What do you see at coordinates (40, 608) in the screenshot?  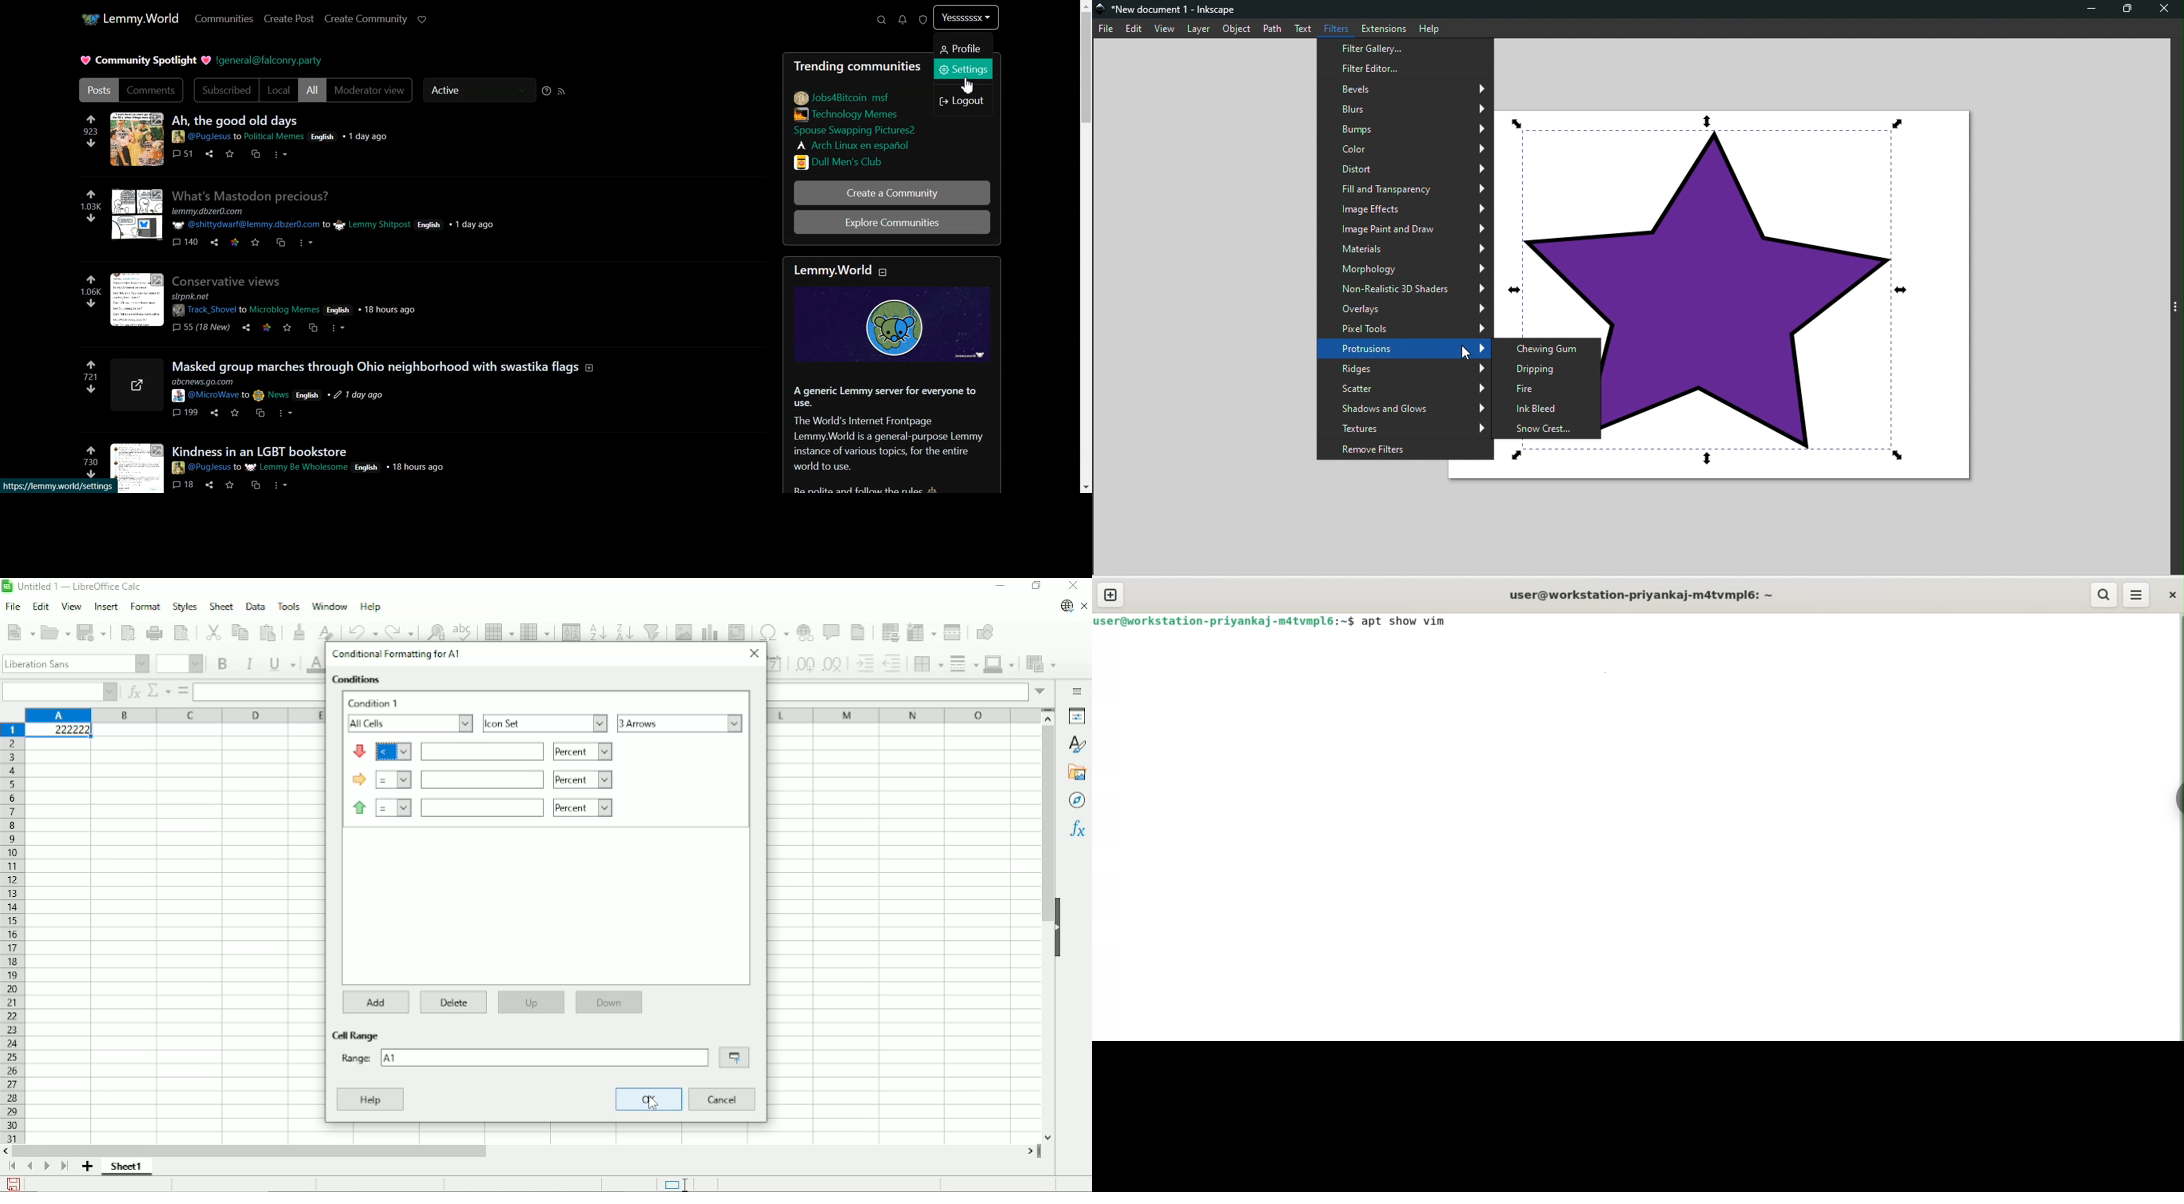 I see `Edit` at bounding box center [40, 608].